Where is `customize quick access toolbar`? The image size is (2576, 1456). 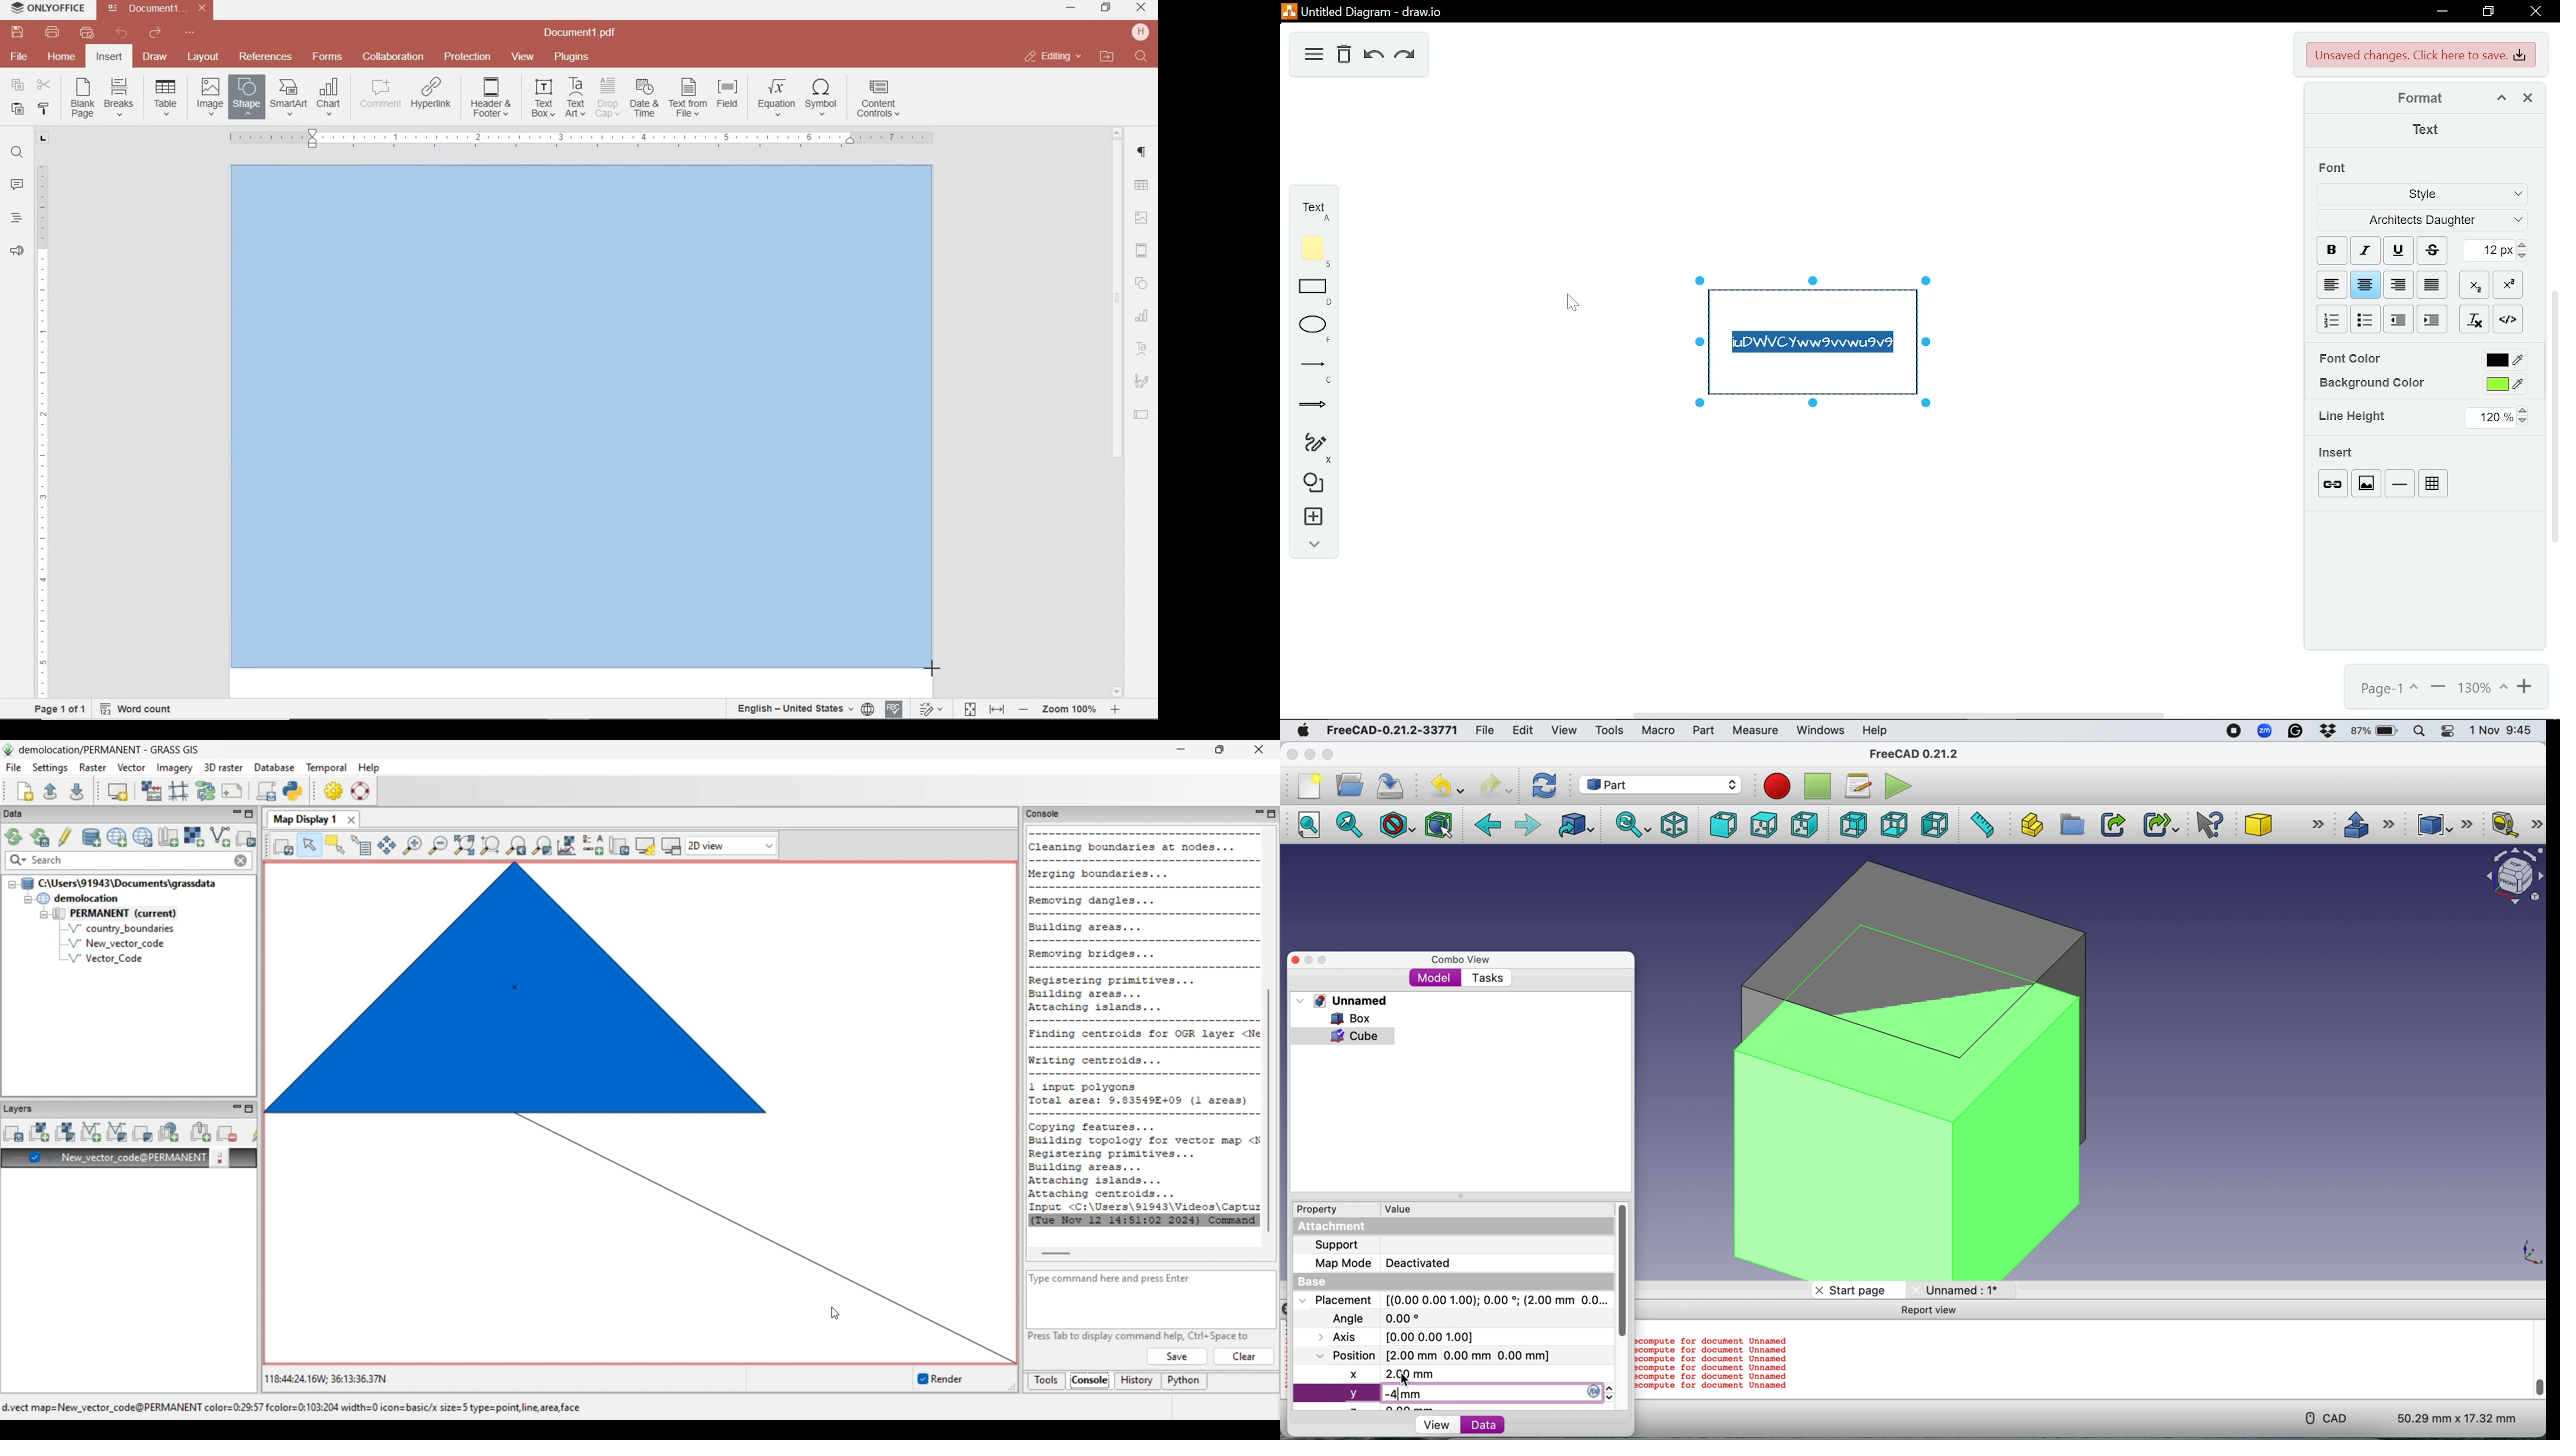 customize quick access toolbar is located at coordinates (190, 33).